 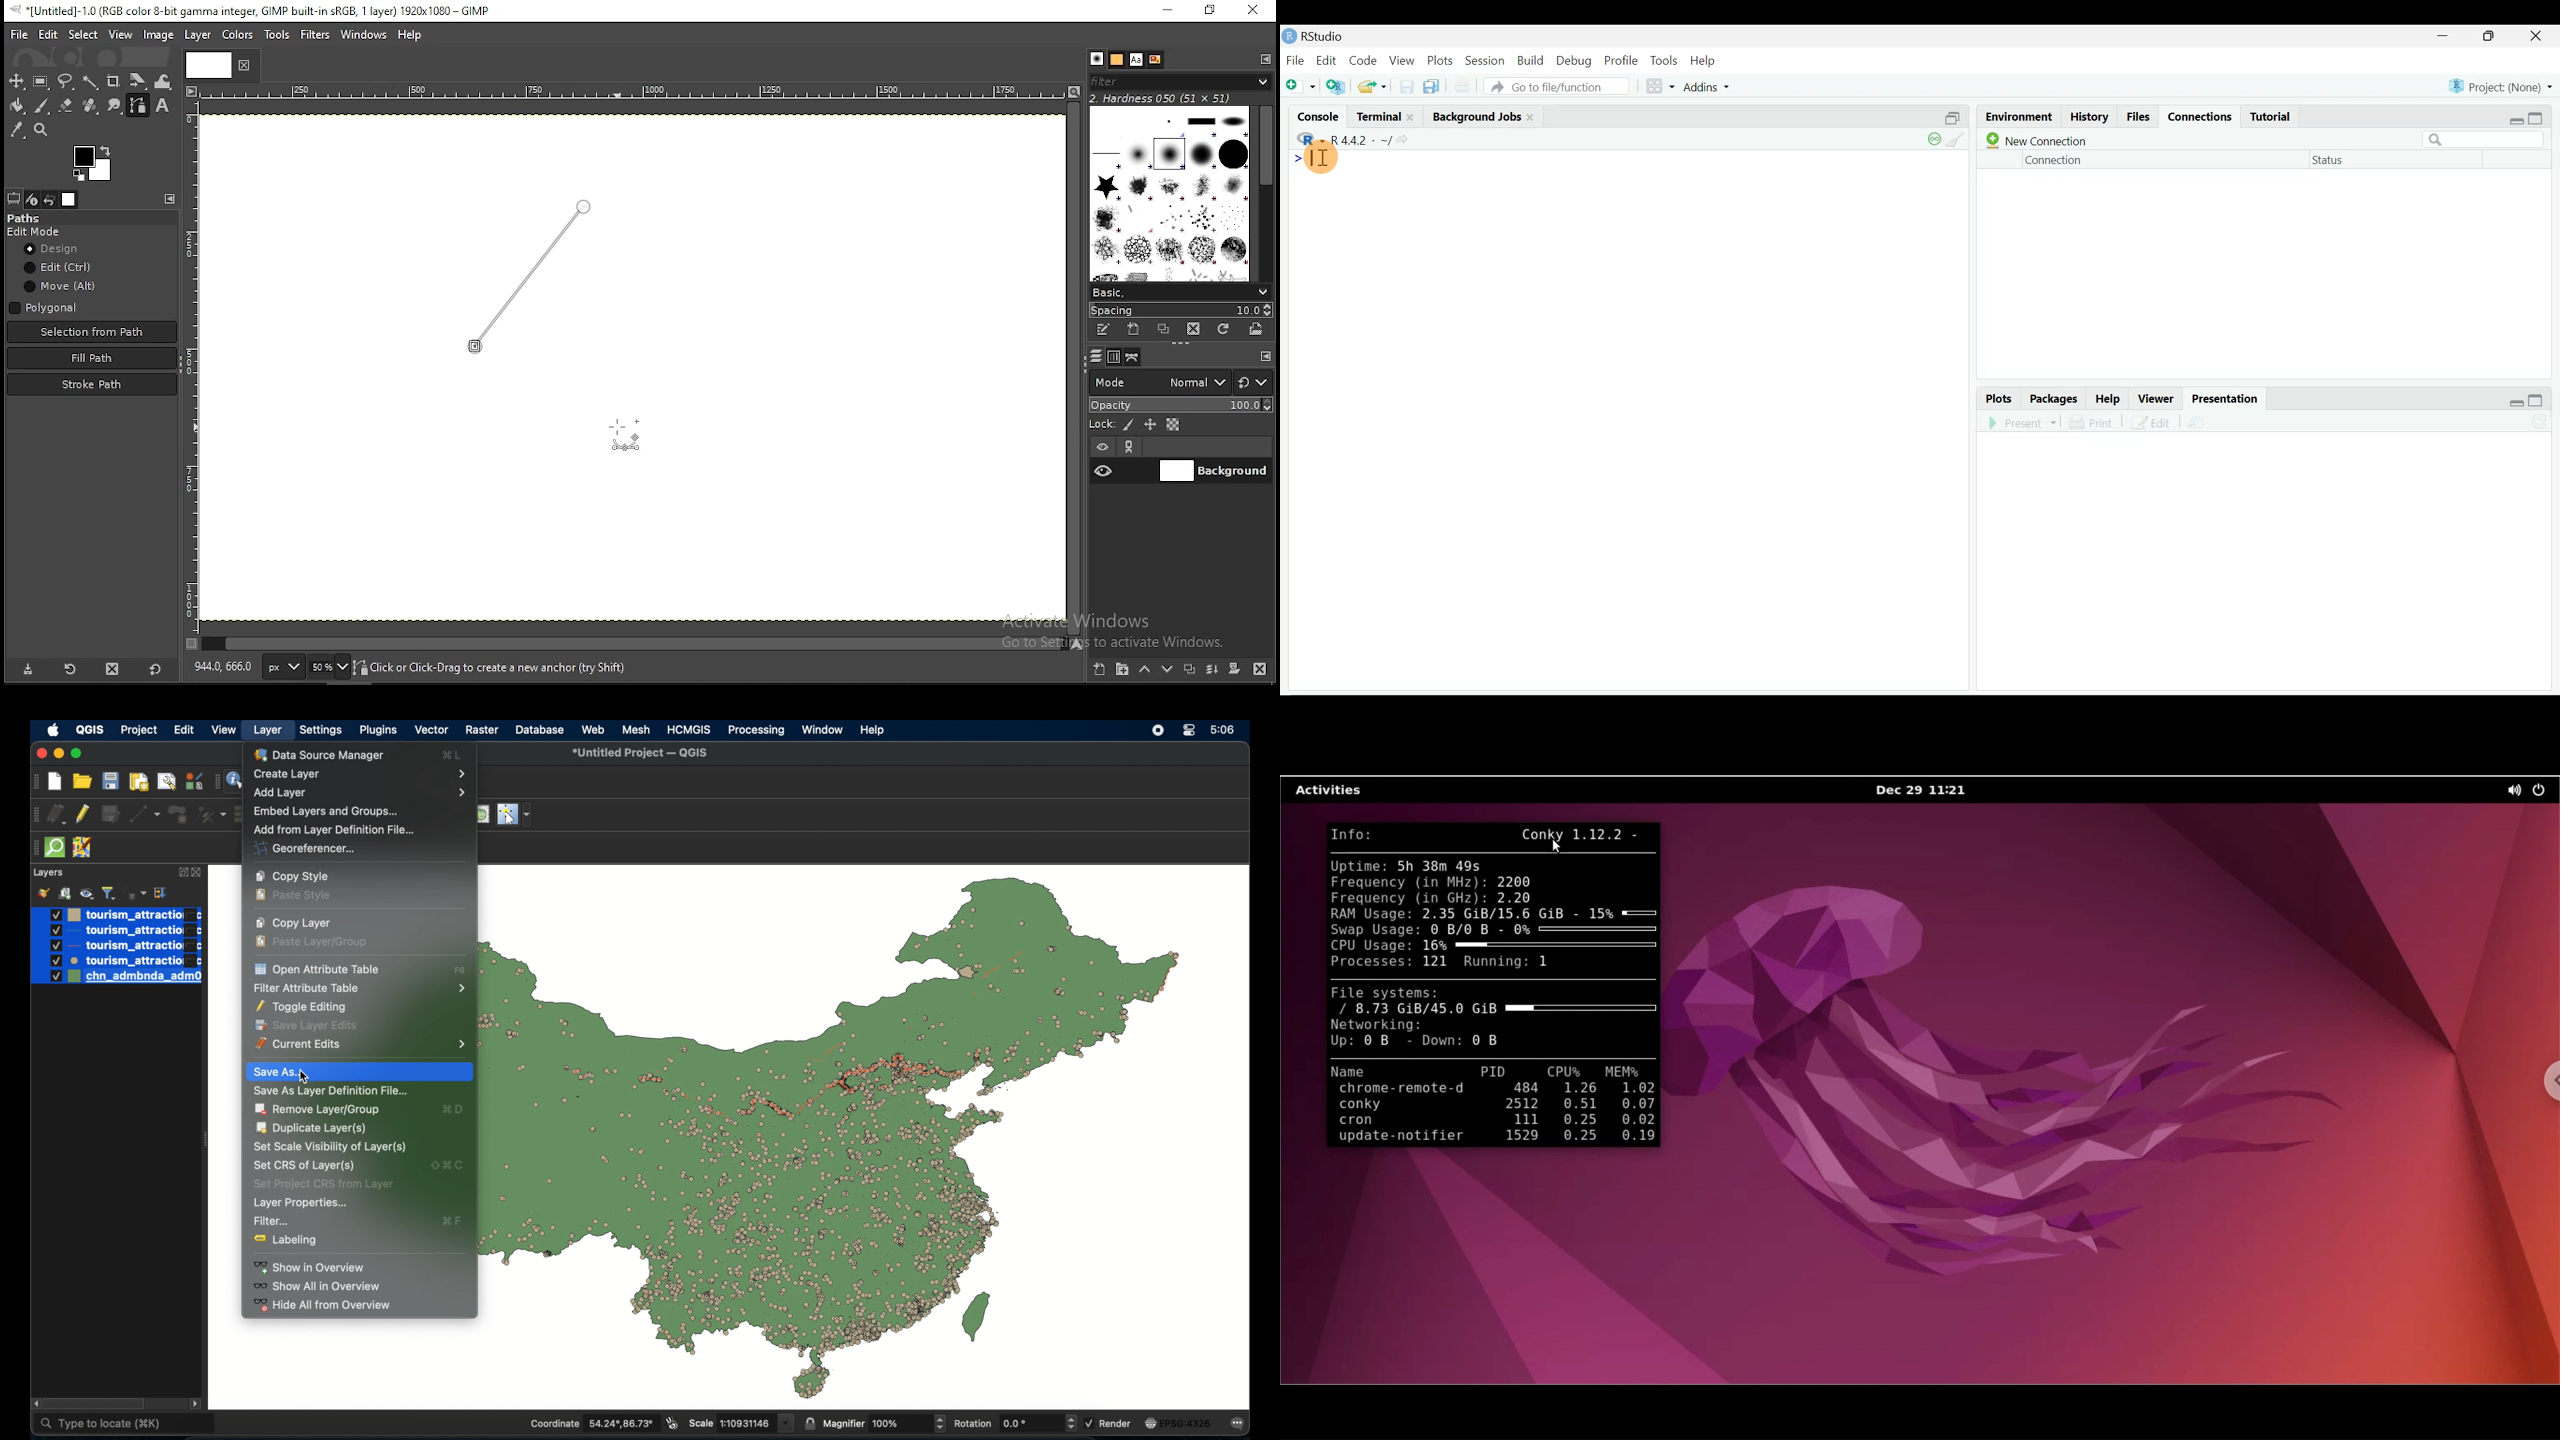 What do you see at coordinates (1154, 59) in the screenshot?
I see `document history` at bounding box center [1154, 59].